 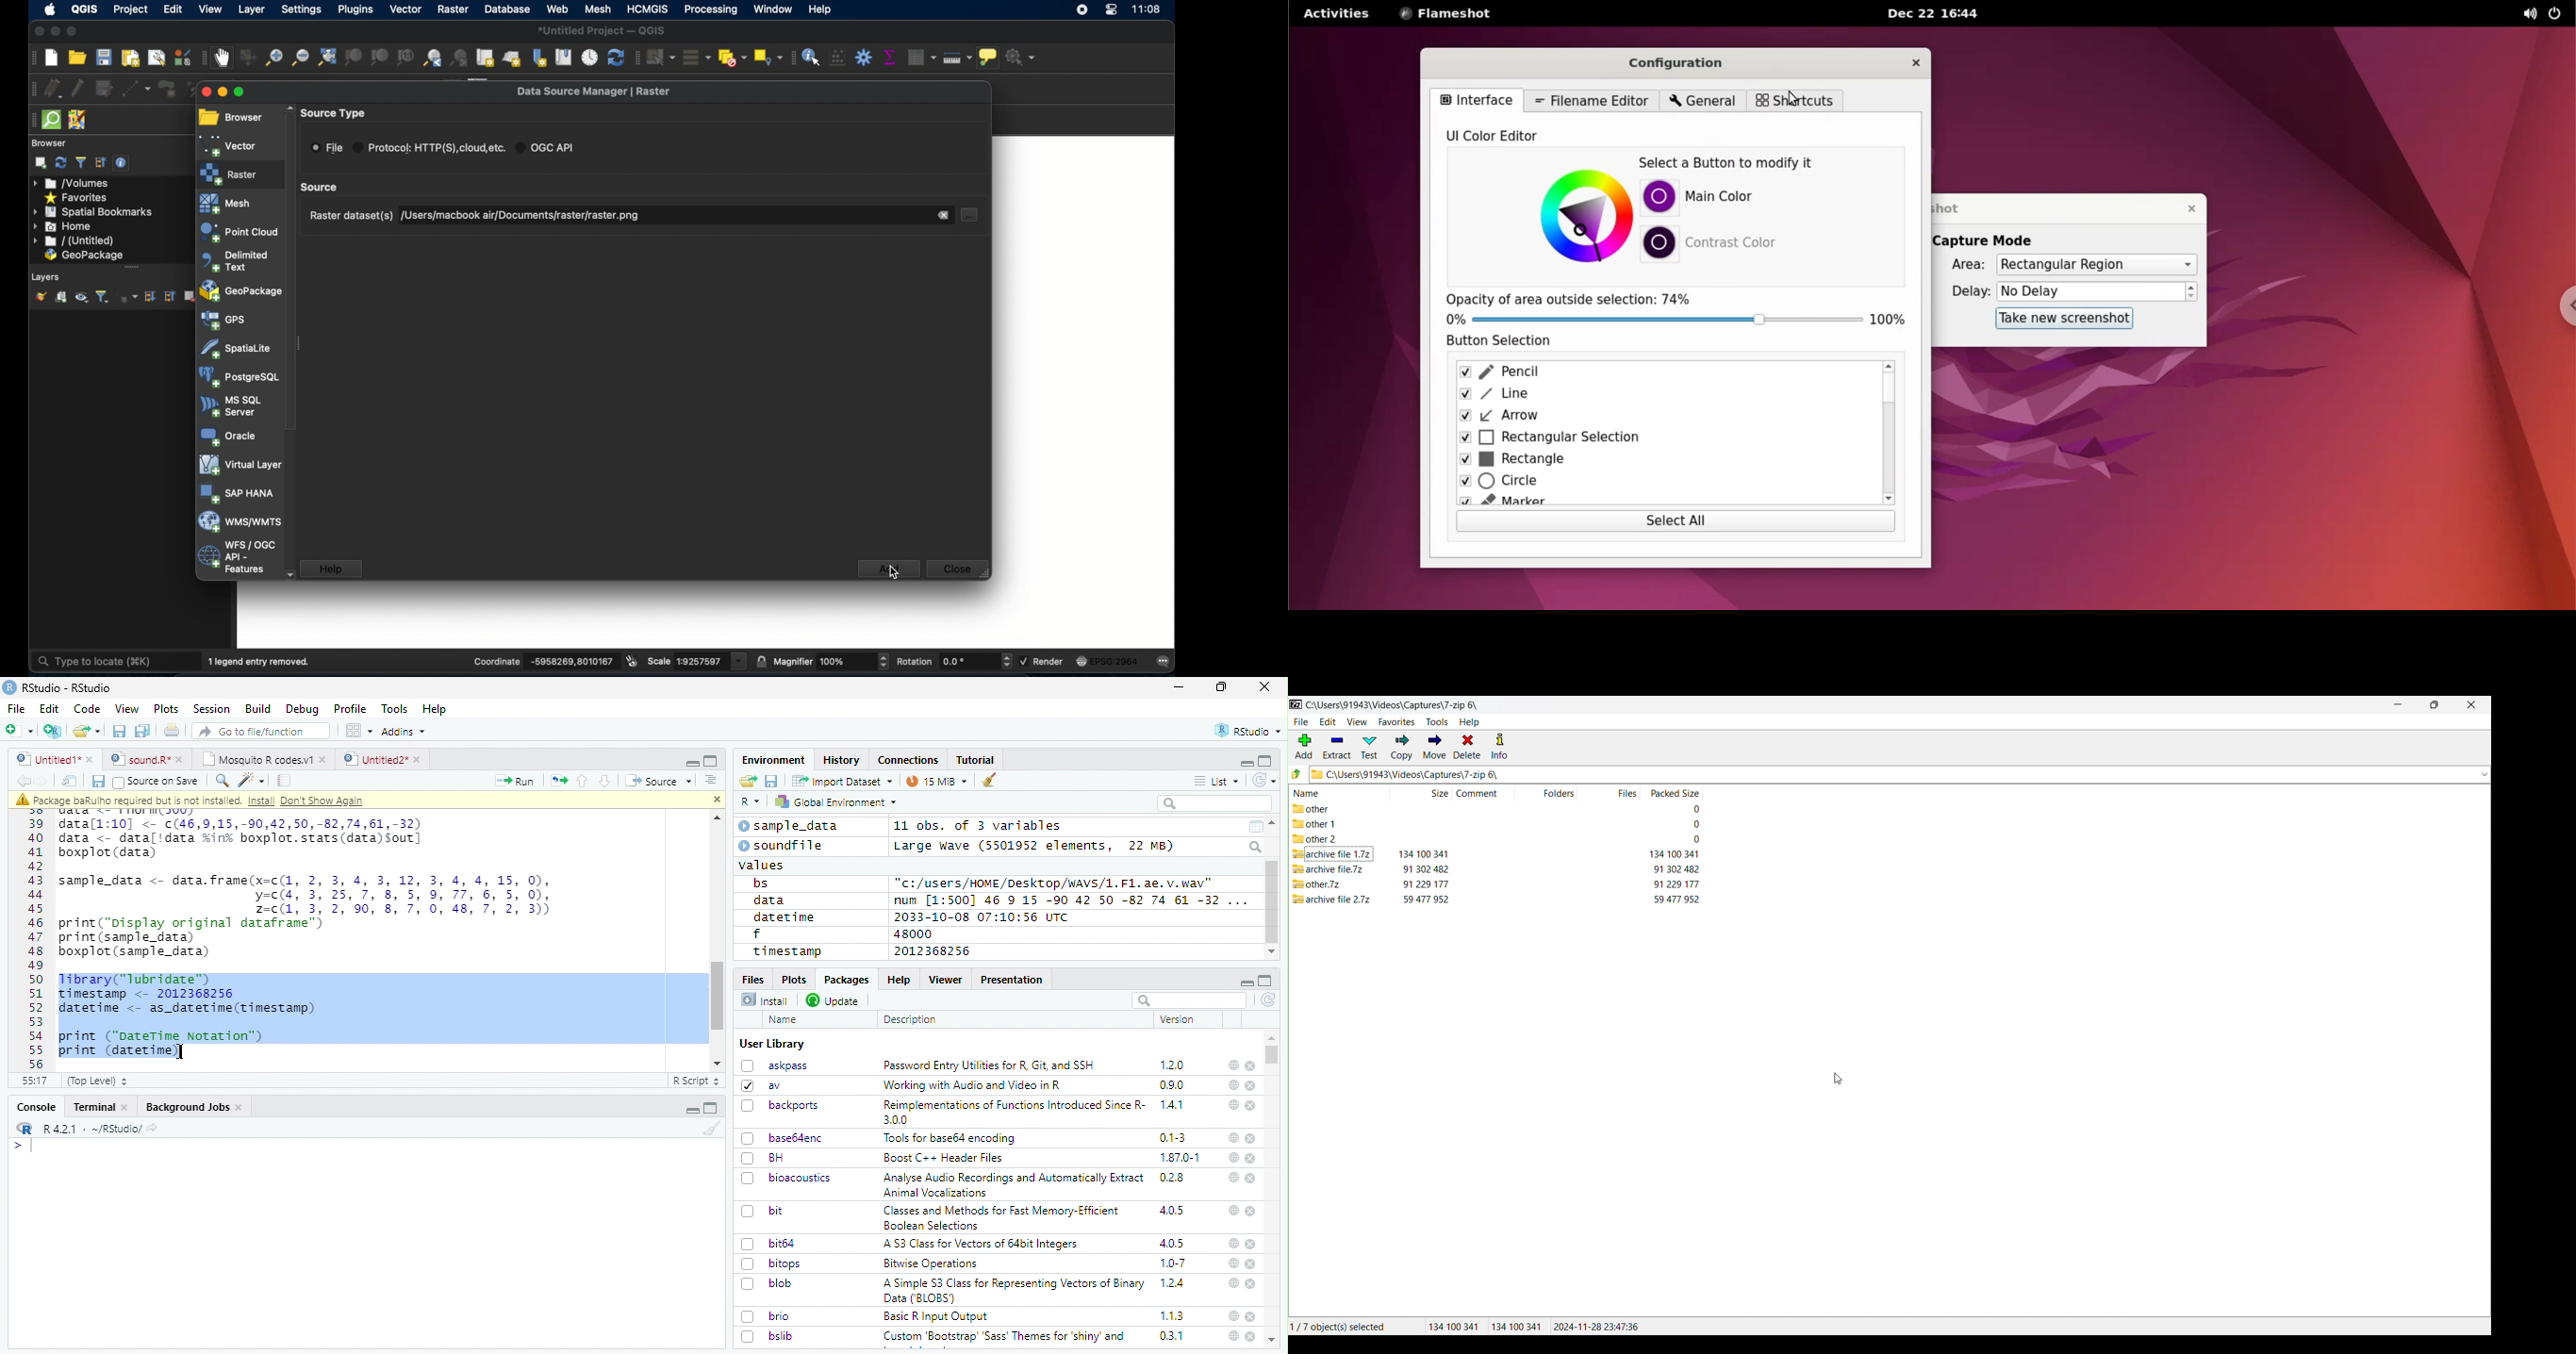 What do you see at coordinates (695, 1082) in the screenshot?
I see `R Script` at bounding box center [695, 1082].